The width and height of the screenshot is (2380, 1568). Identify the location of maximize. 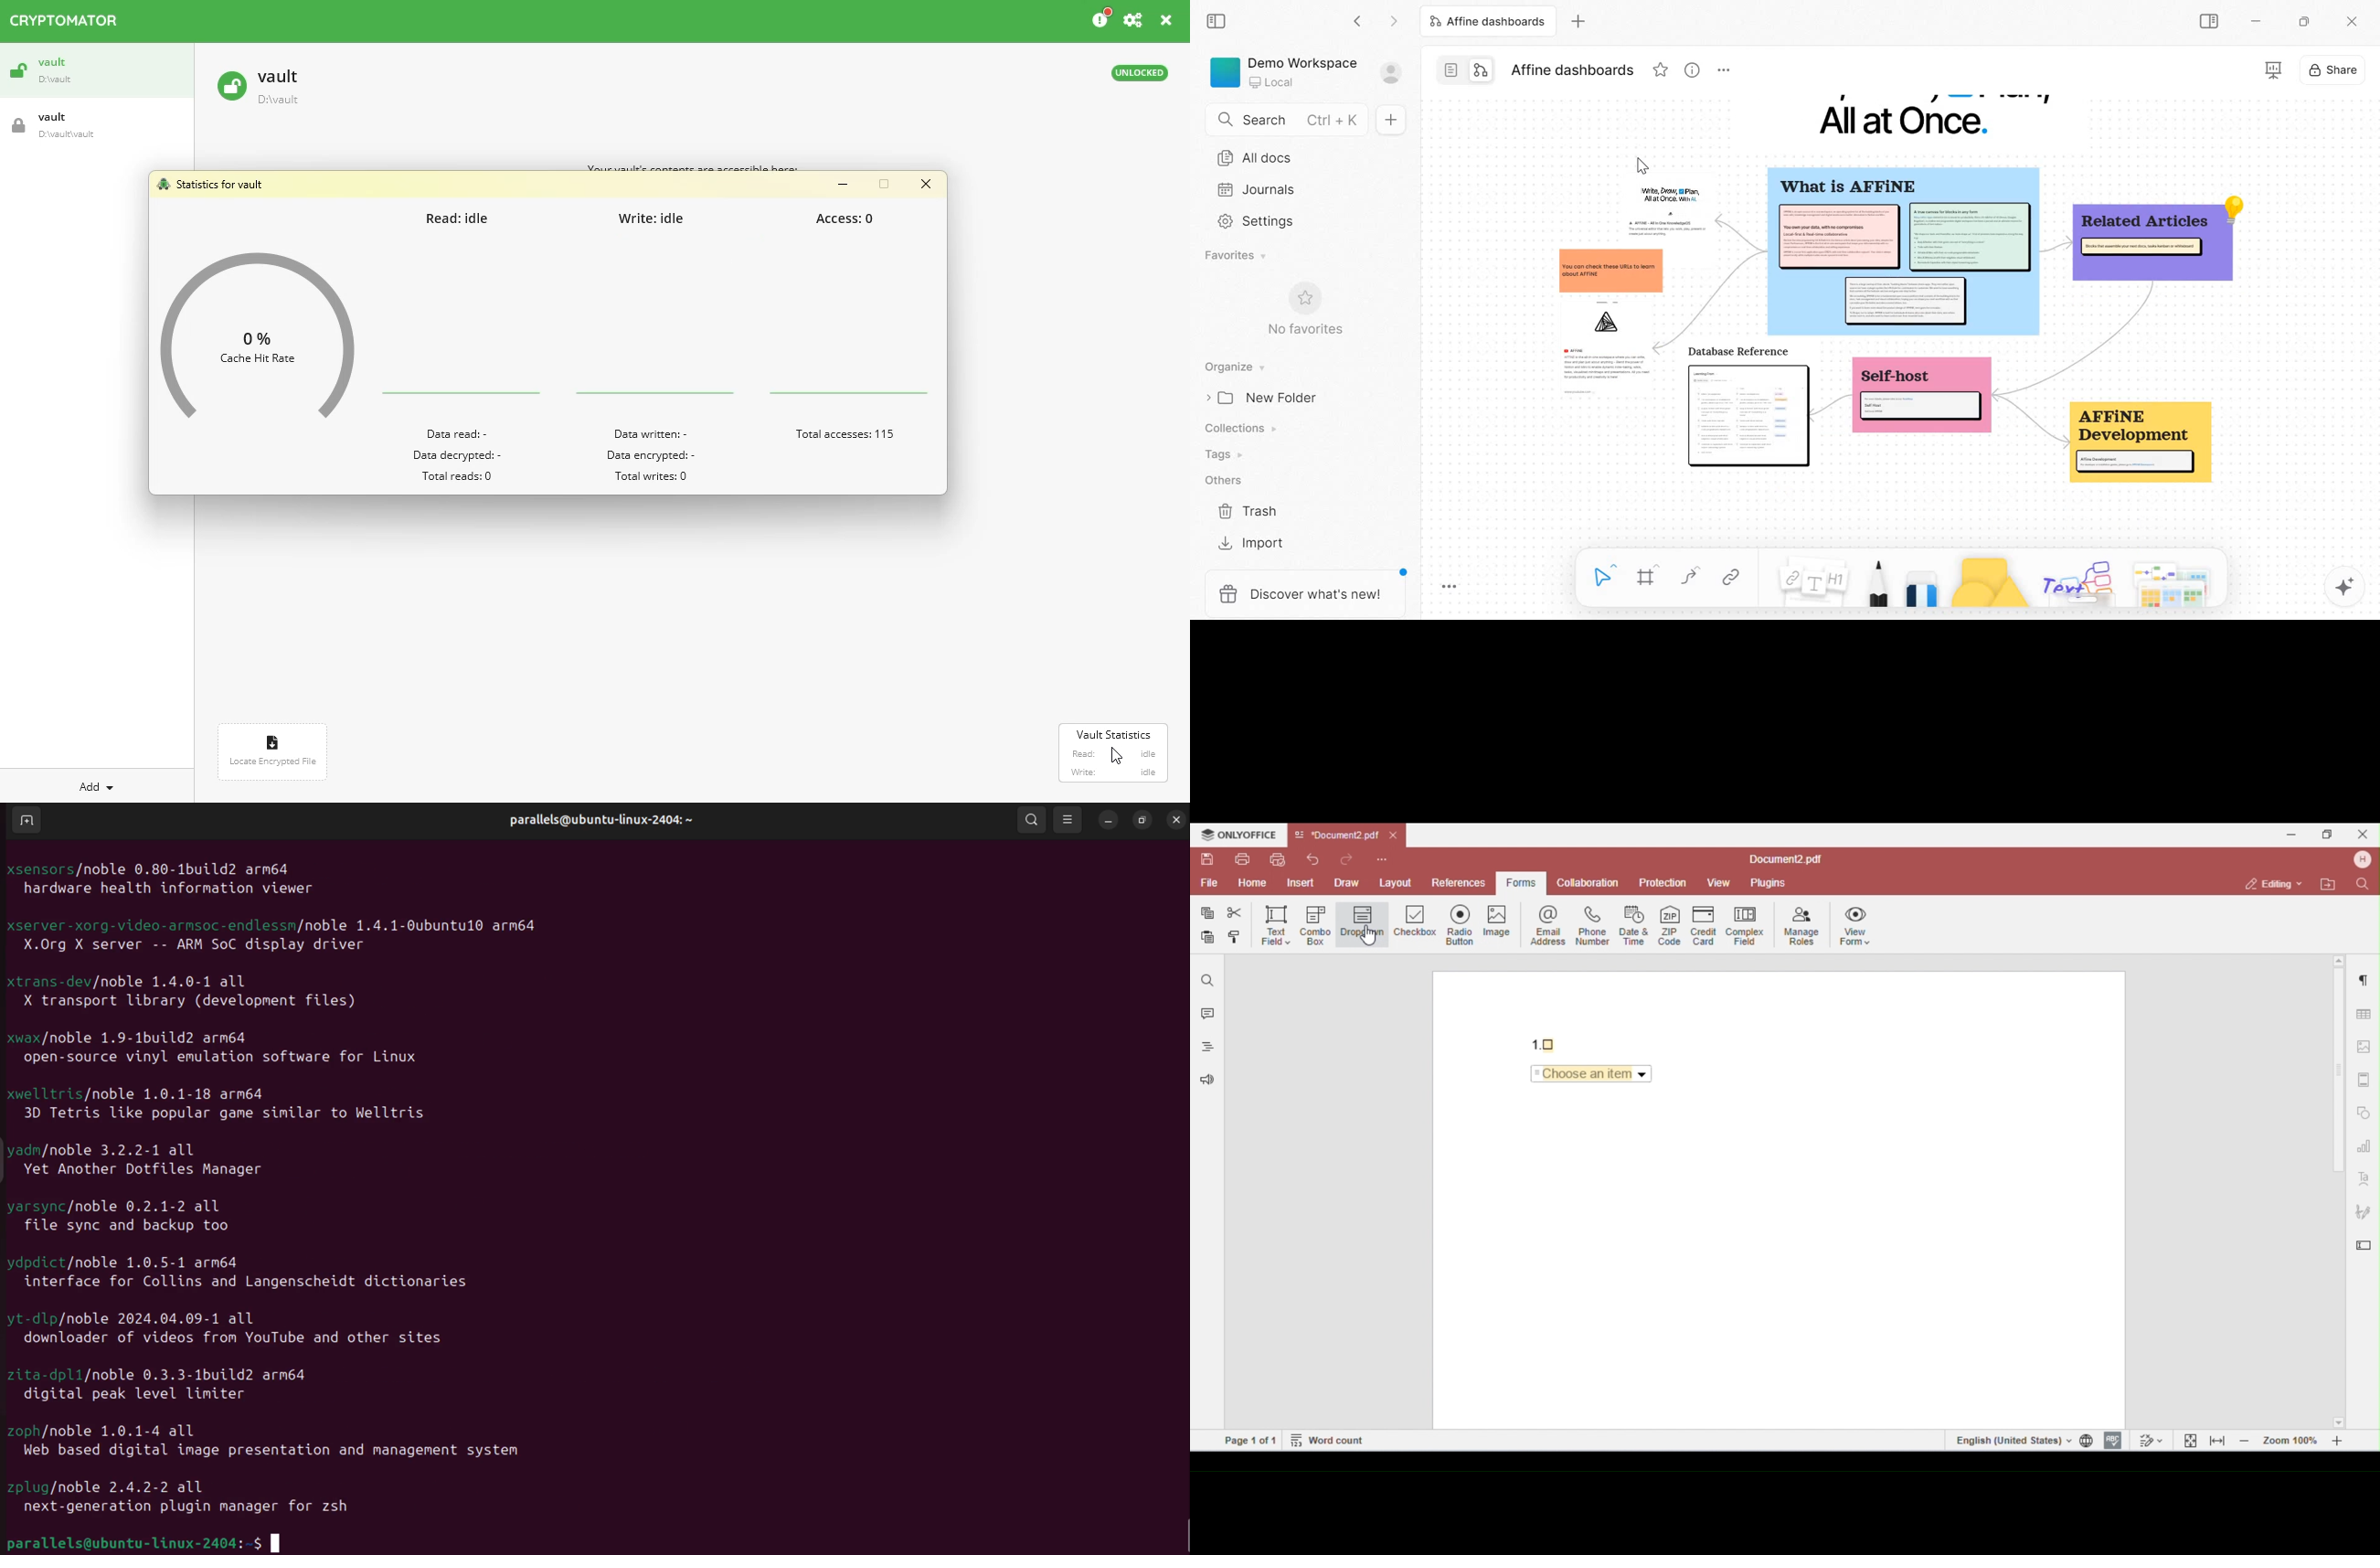
(885, 183).